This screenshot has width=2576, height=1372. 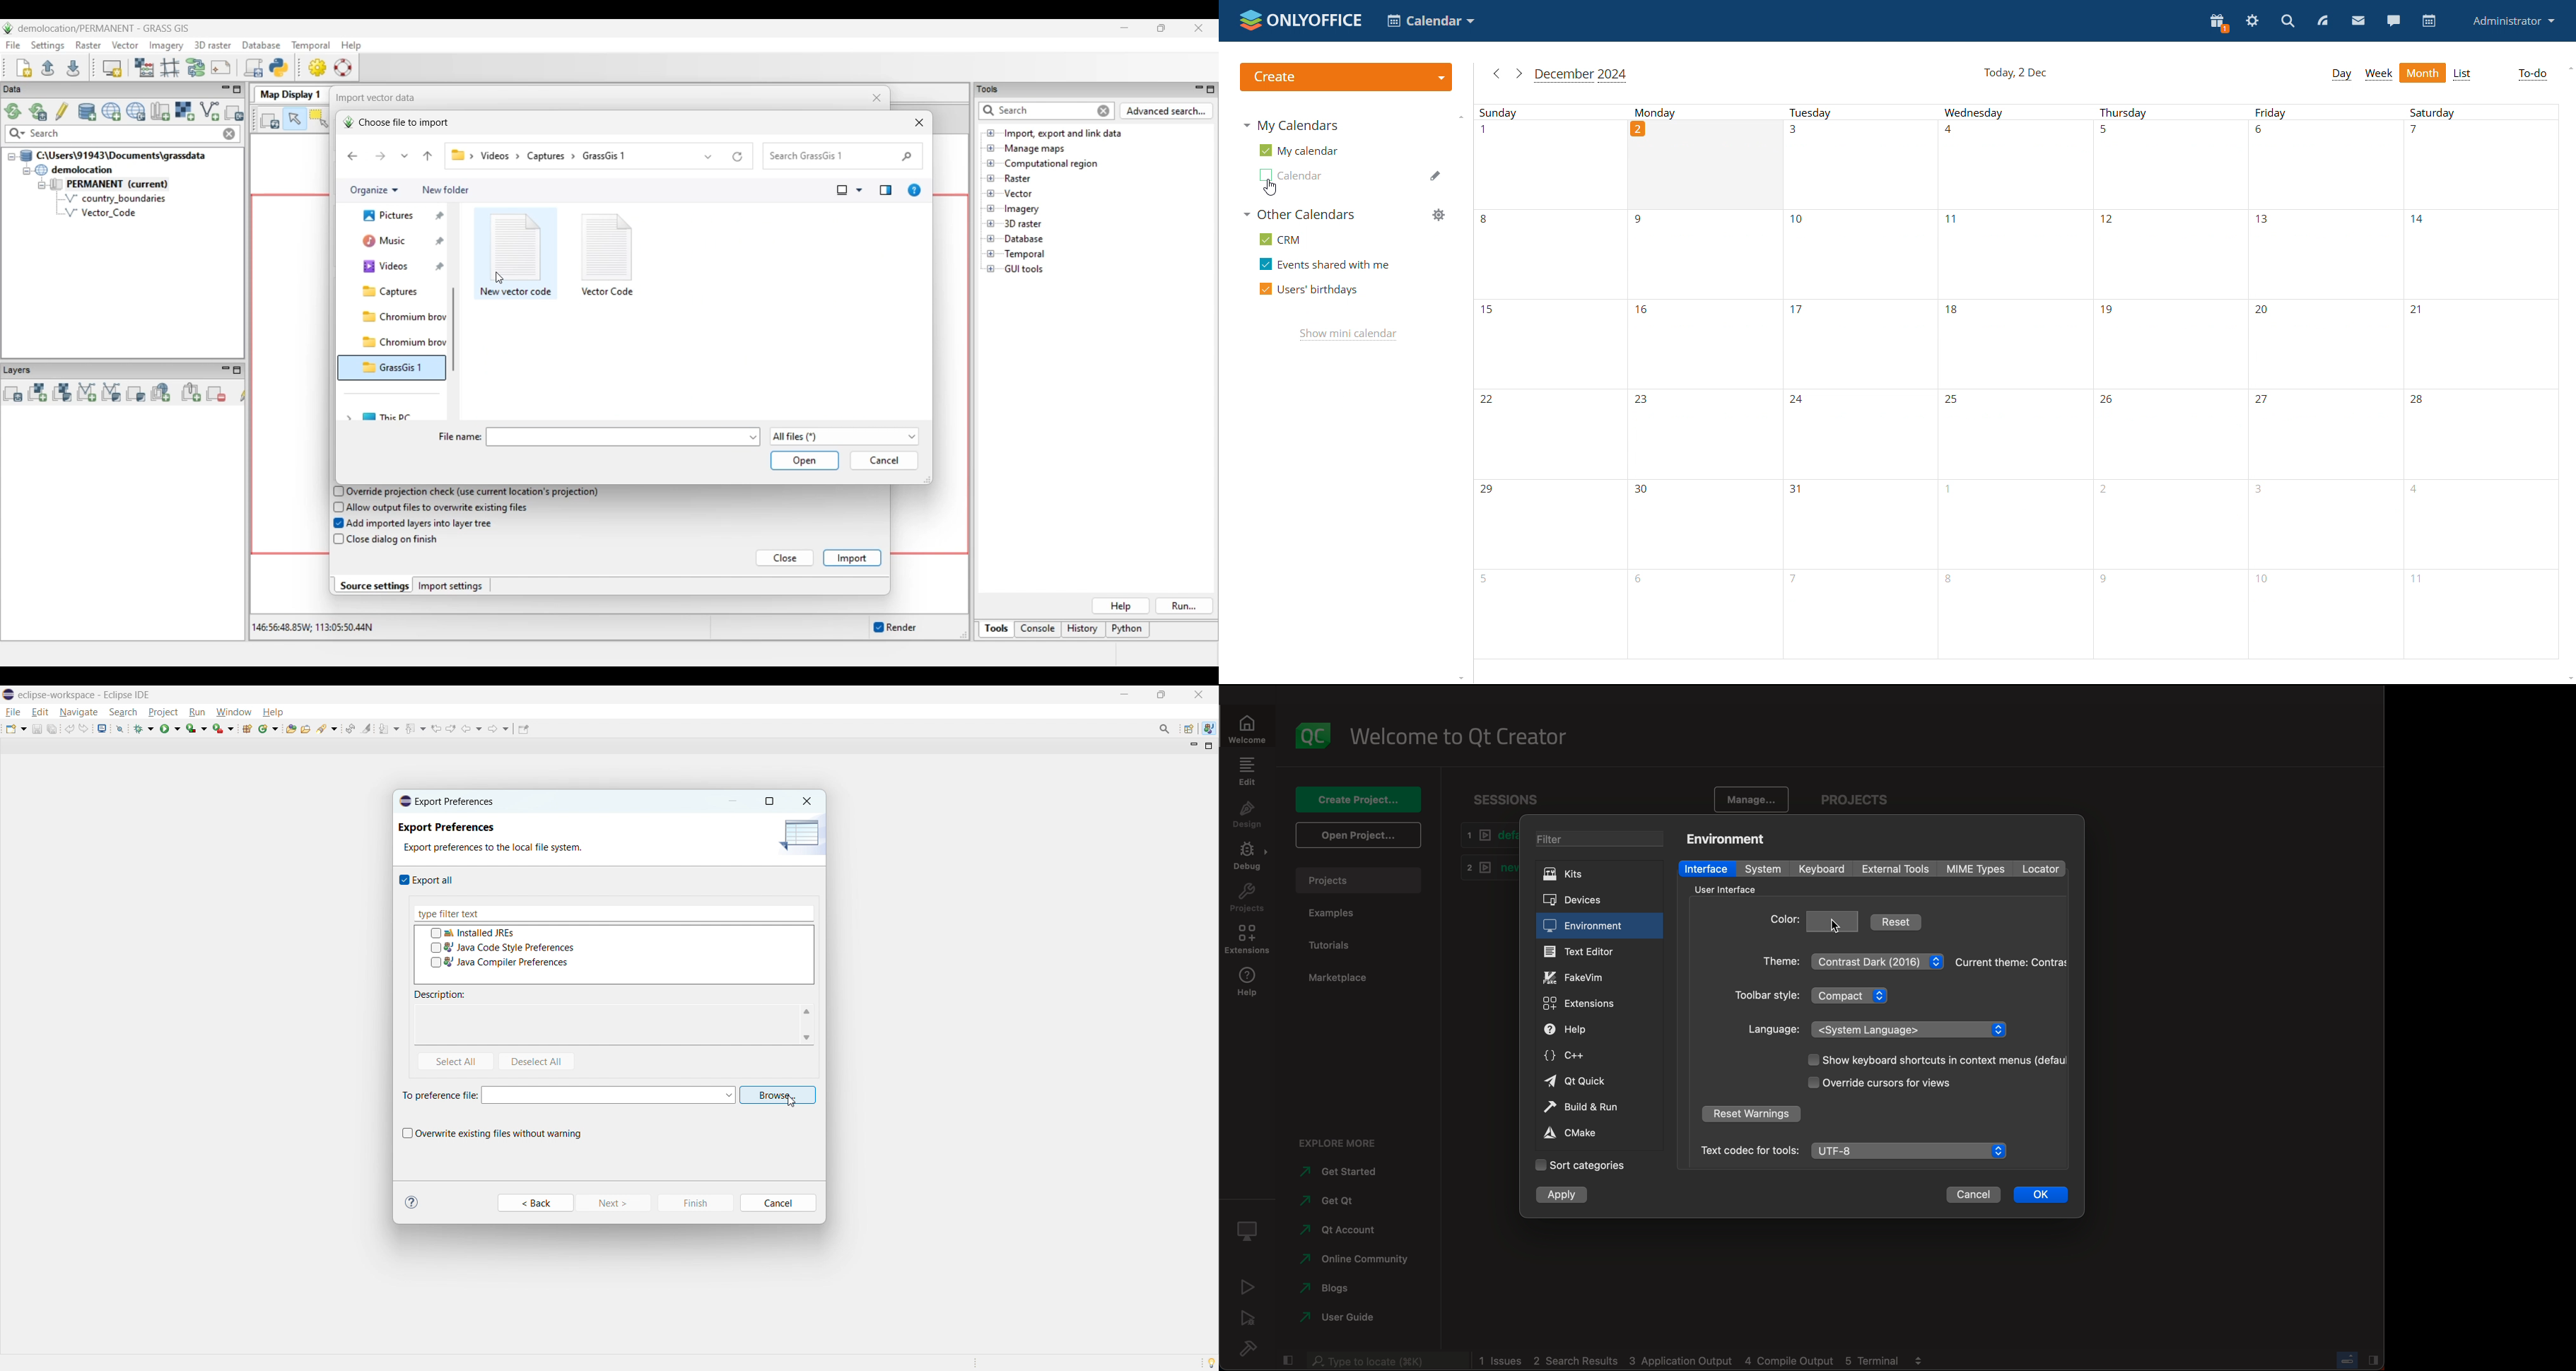 What do you see at coordinates (1854, 995) in the screenshot?
I see `compact` at bounding box center [1854, 995].